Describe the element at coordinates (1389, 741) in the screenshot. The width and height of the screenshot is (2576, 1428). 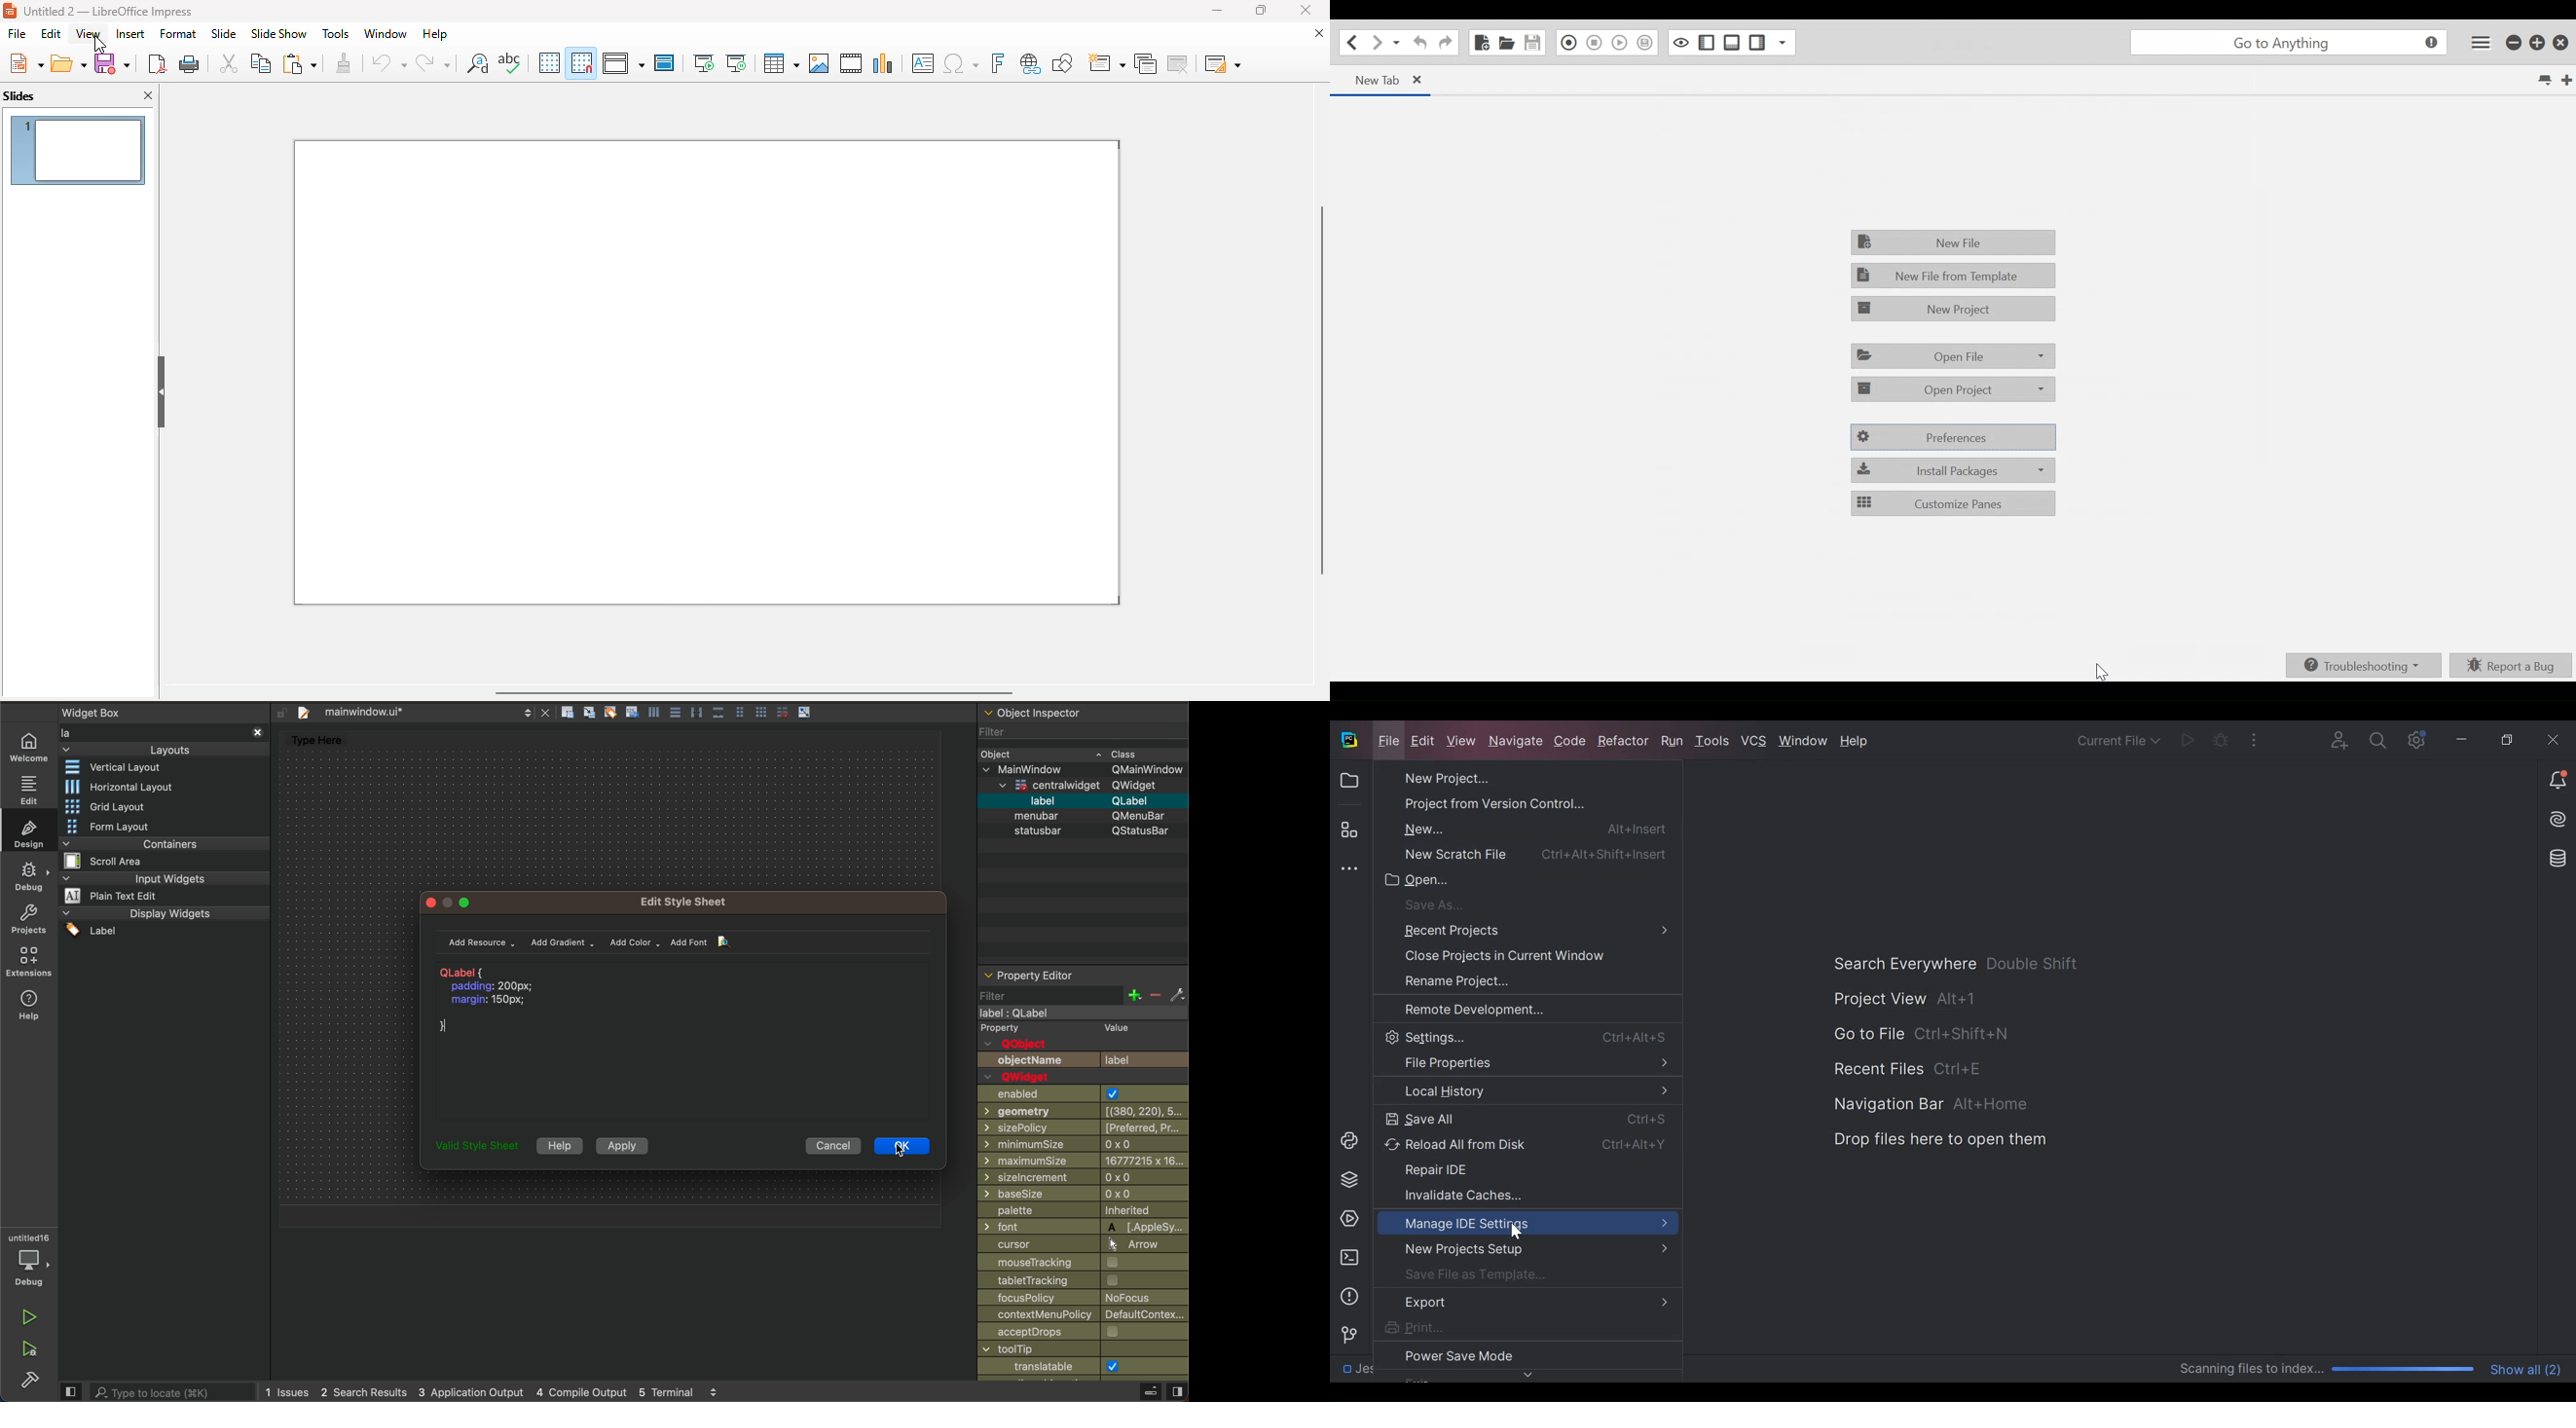
I see `File` at that location.